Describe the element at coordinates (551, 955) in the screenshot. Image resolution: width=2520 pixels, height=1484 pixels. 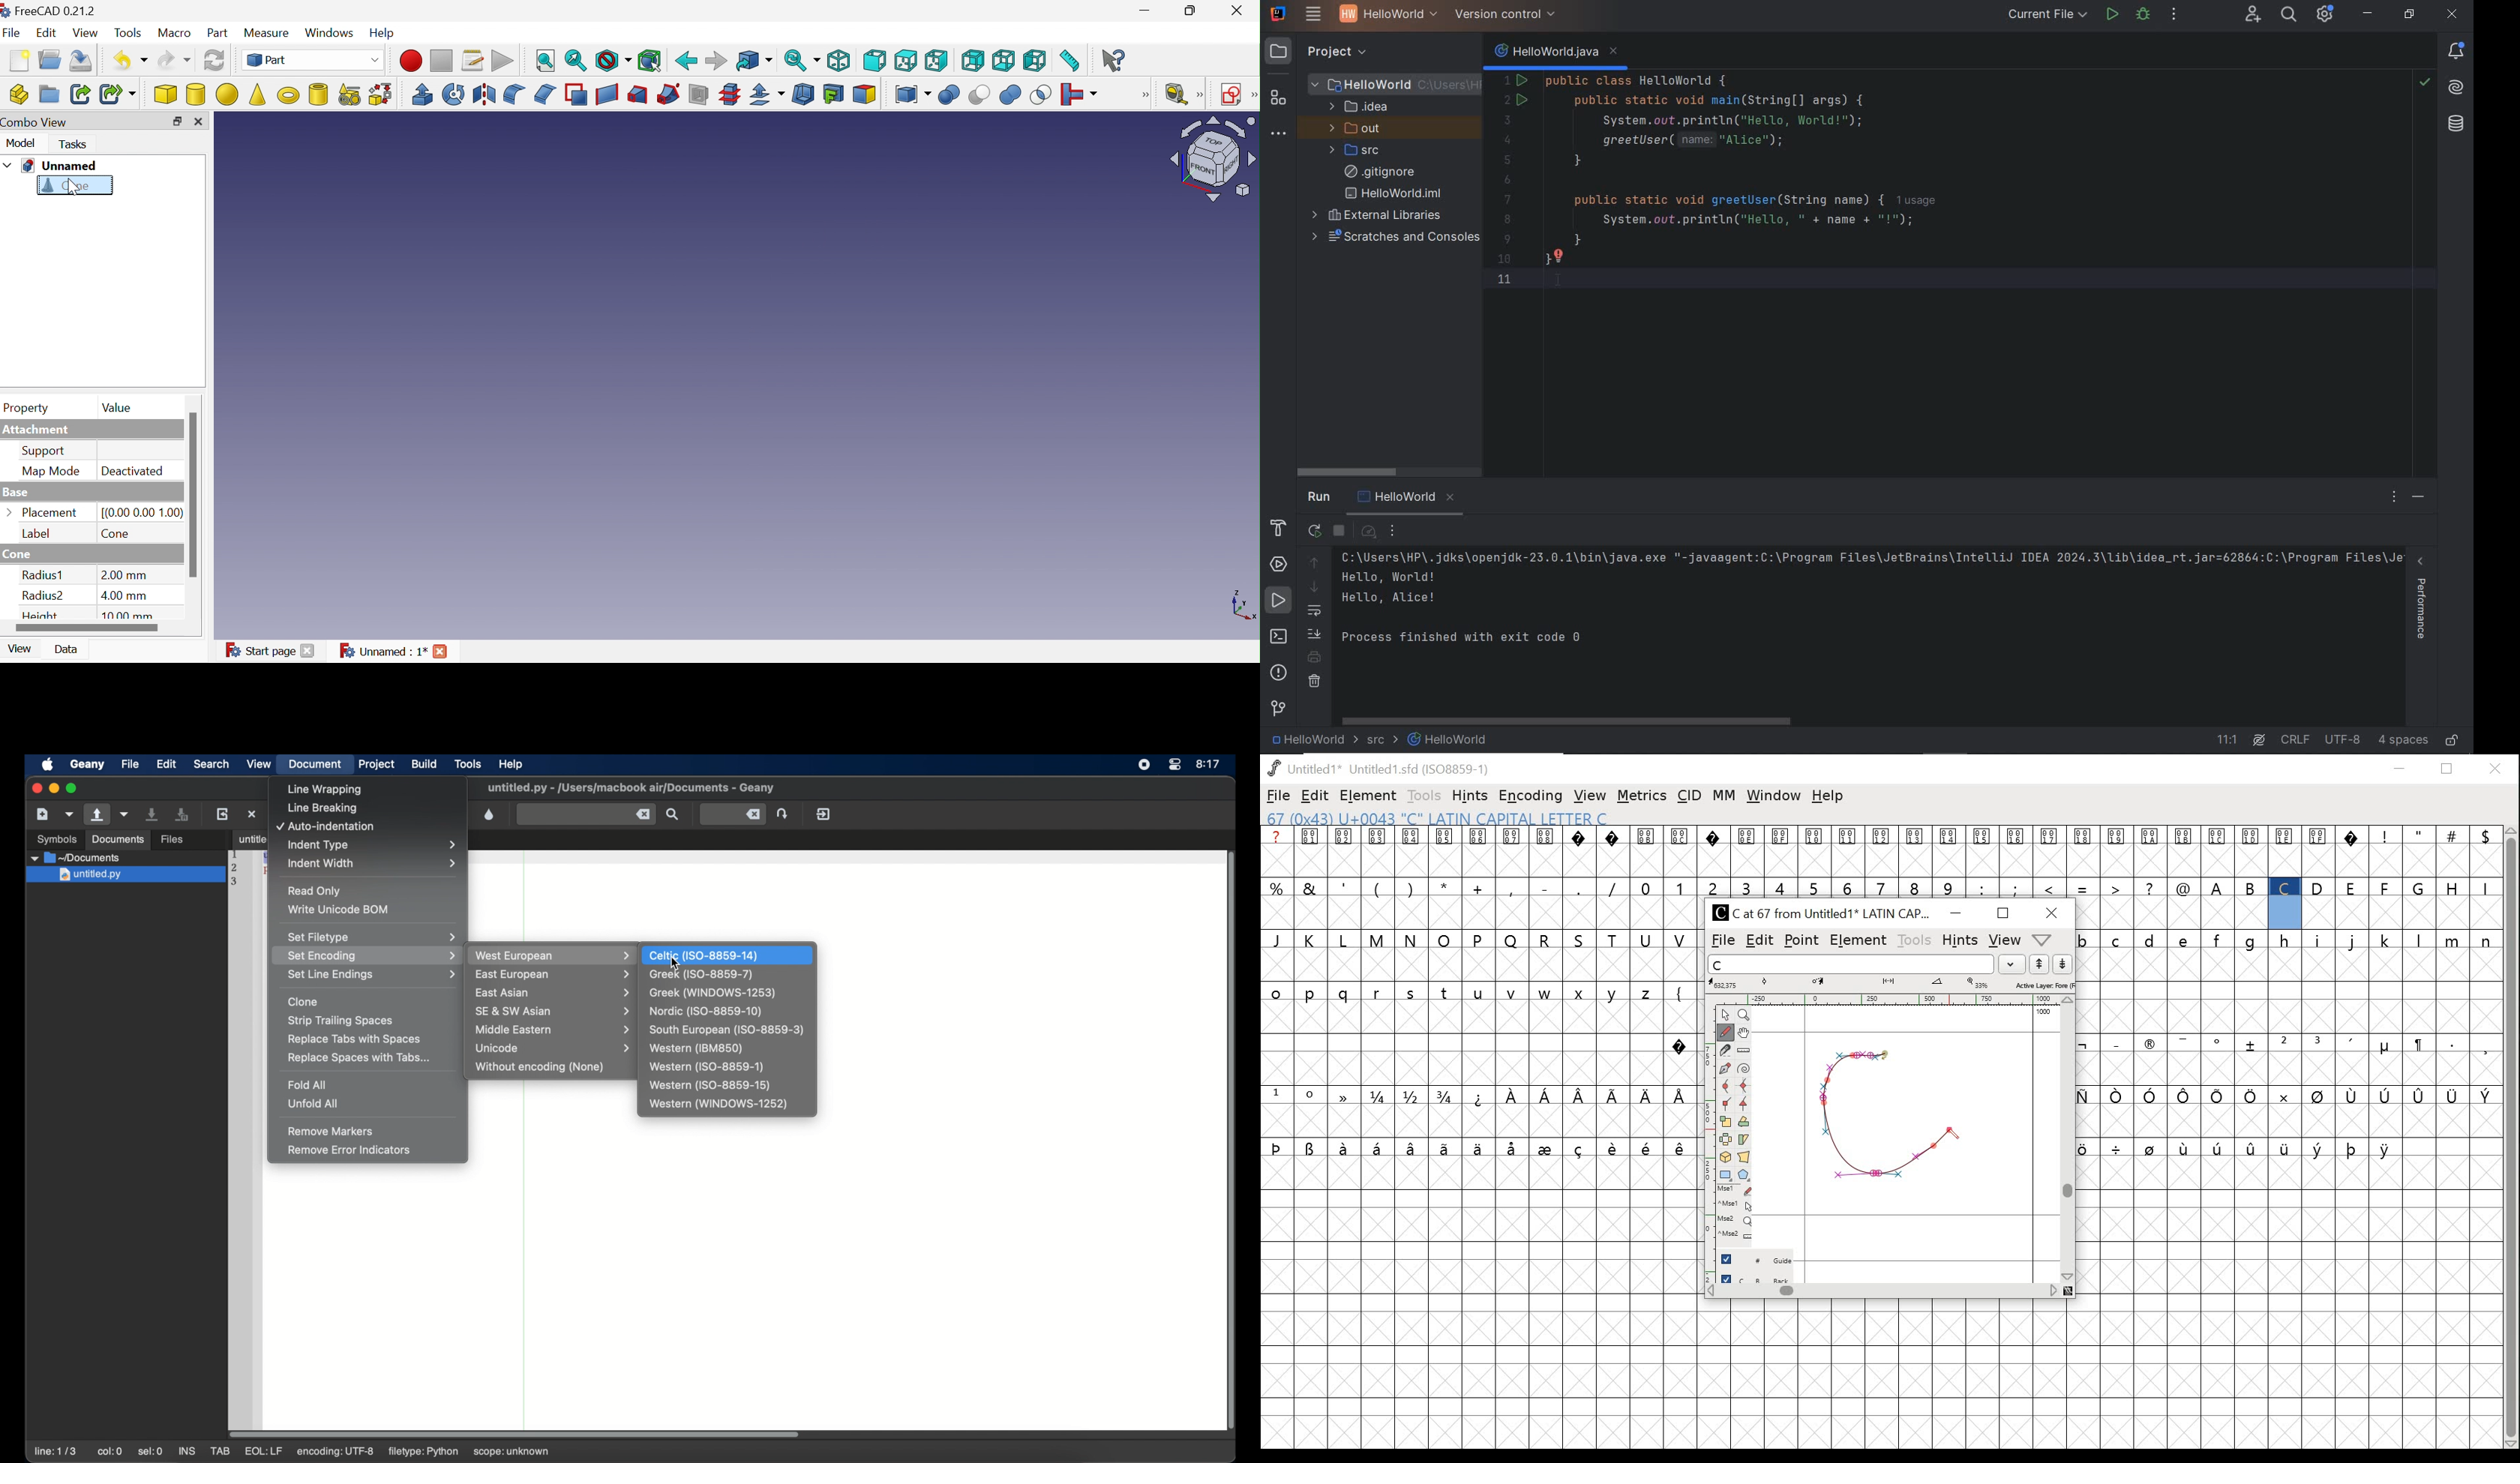
I see `west european menu highlighted` at that location.